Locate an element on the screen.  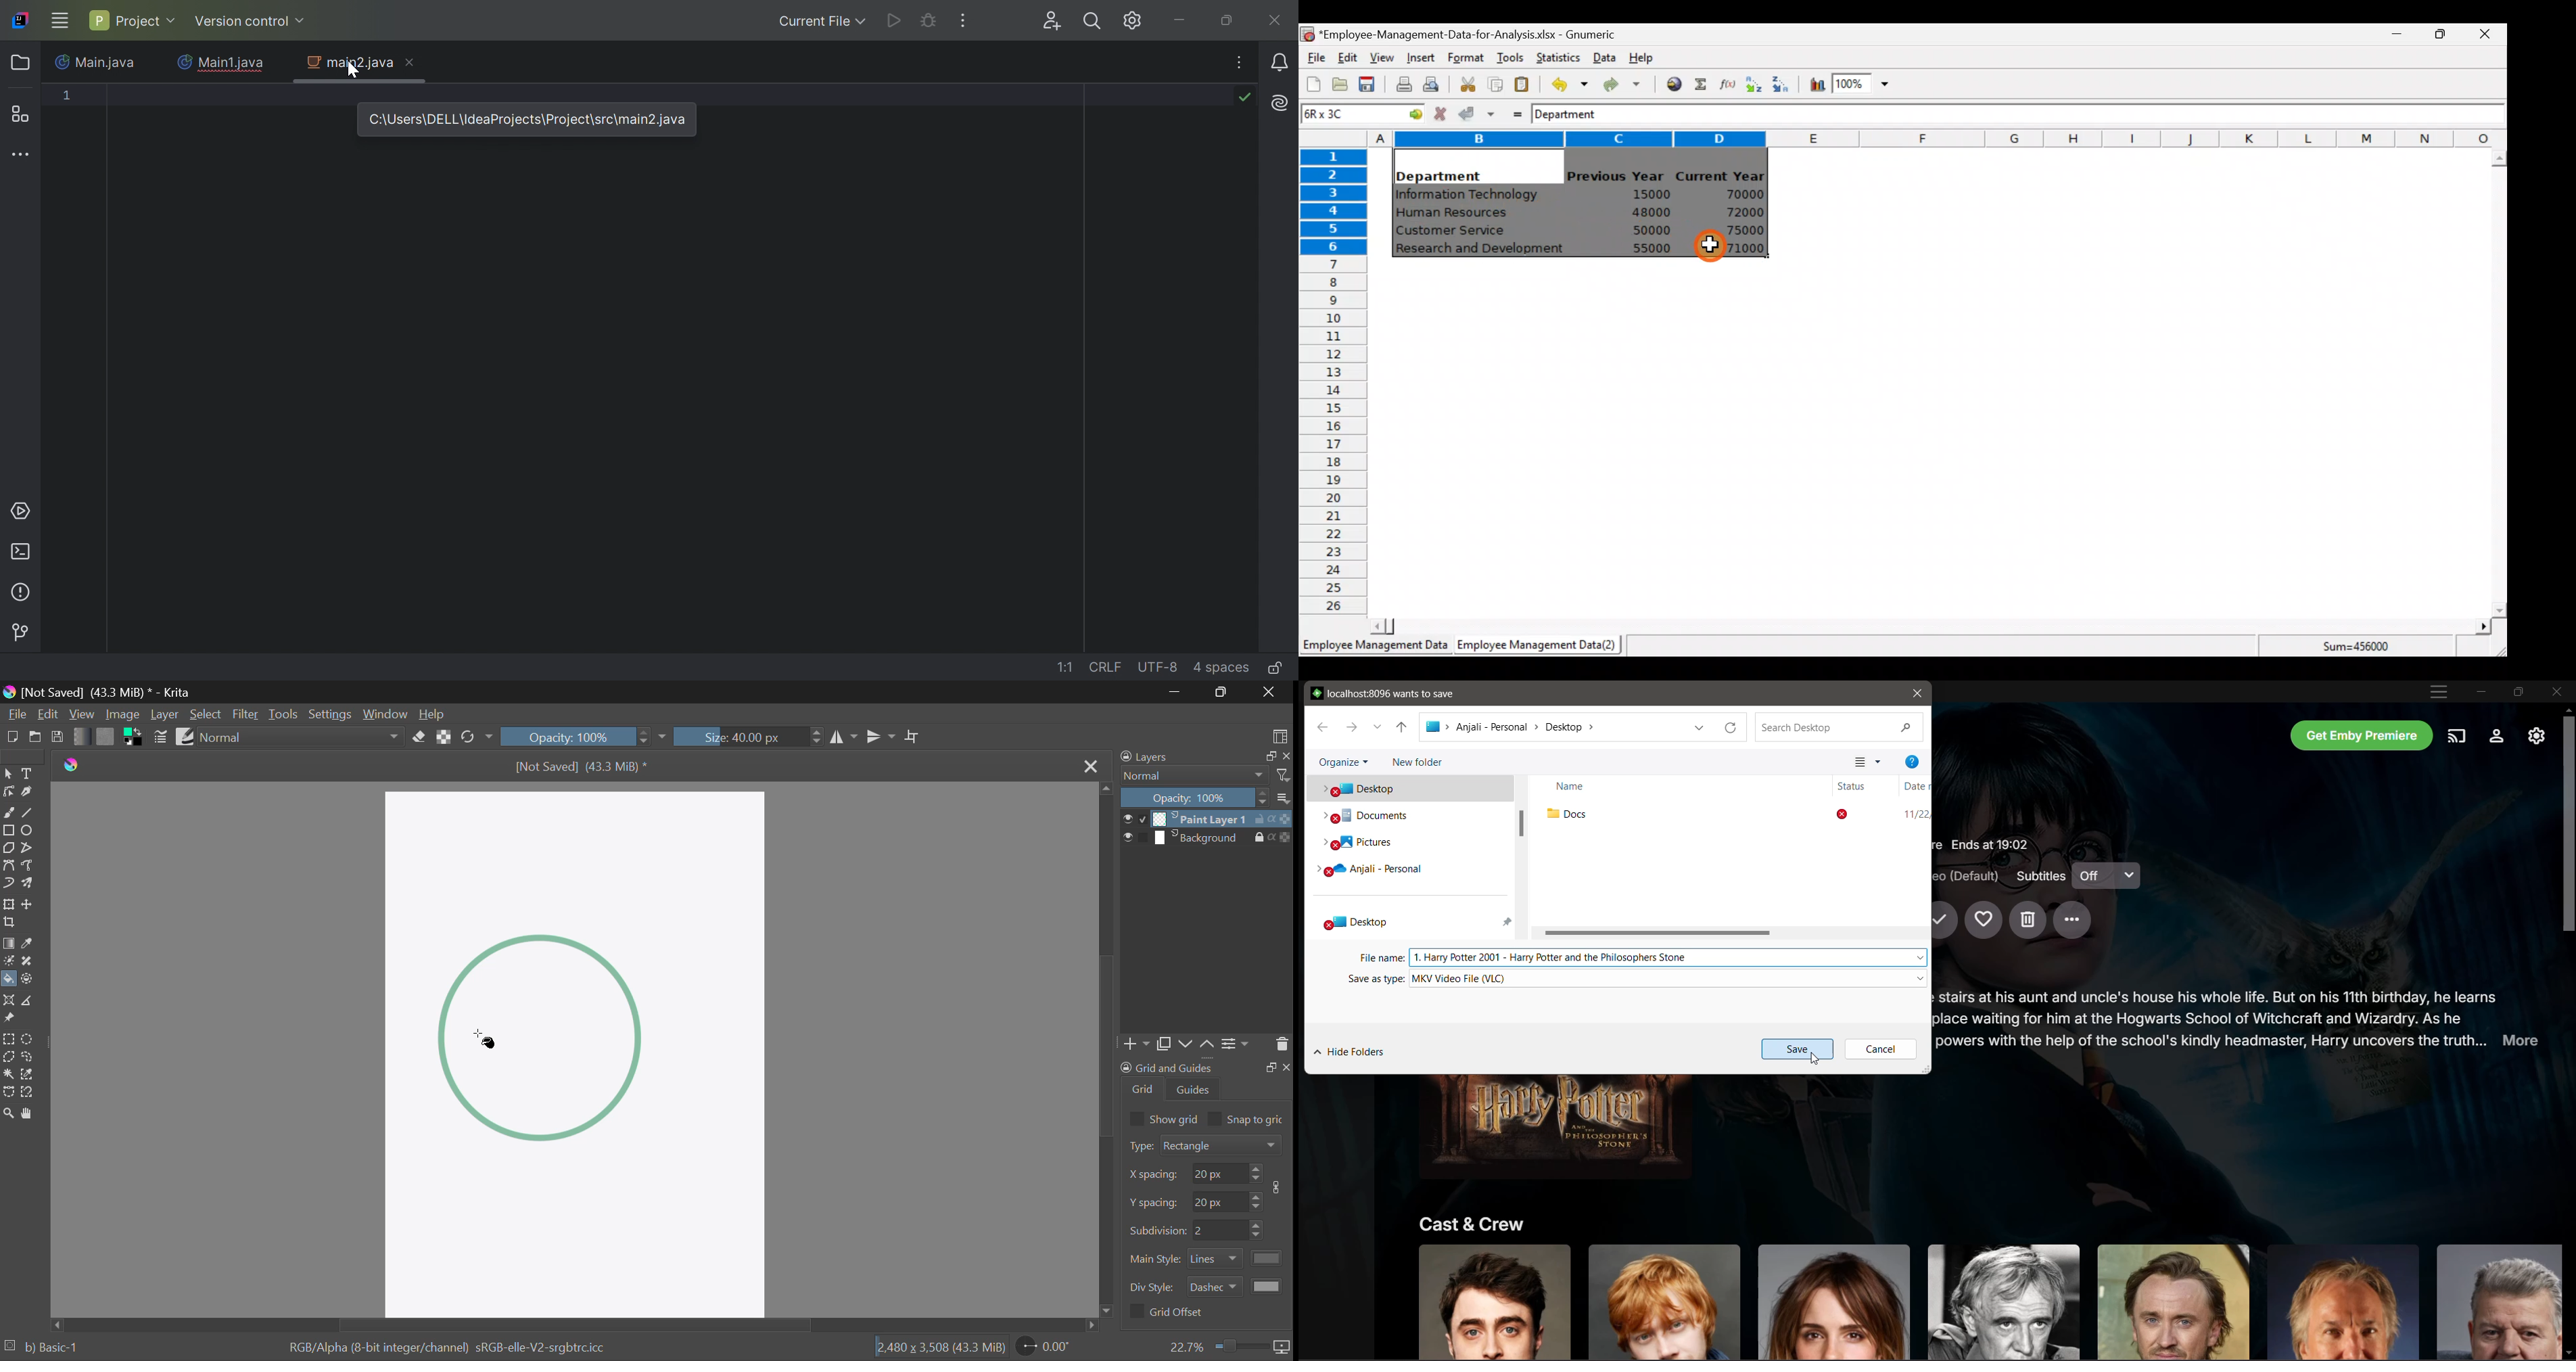
70000 is located at coordinates (1741, 195).